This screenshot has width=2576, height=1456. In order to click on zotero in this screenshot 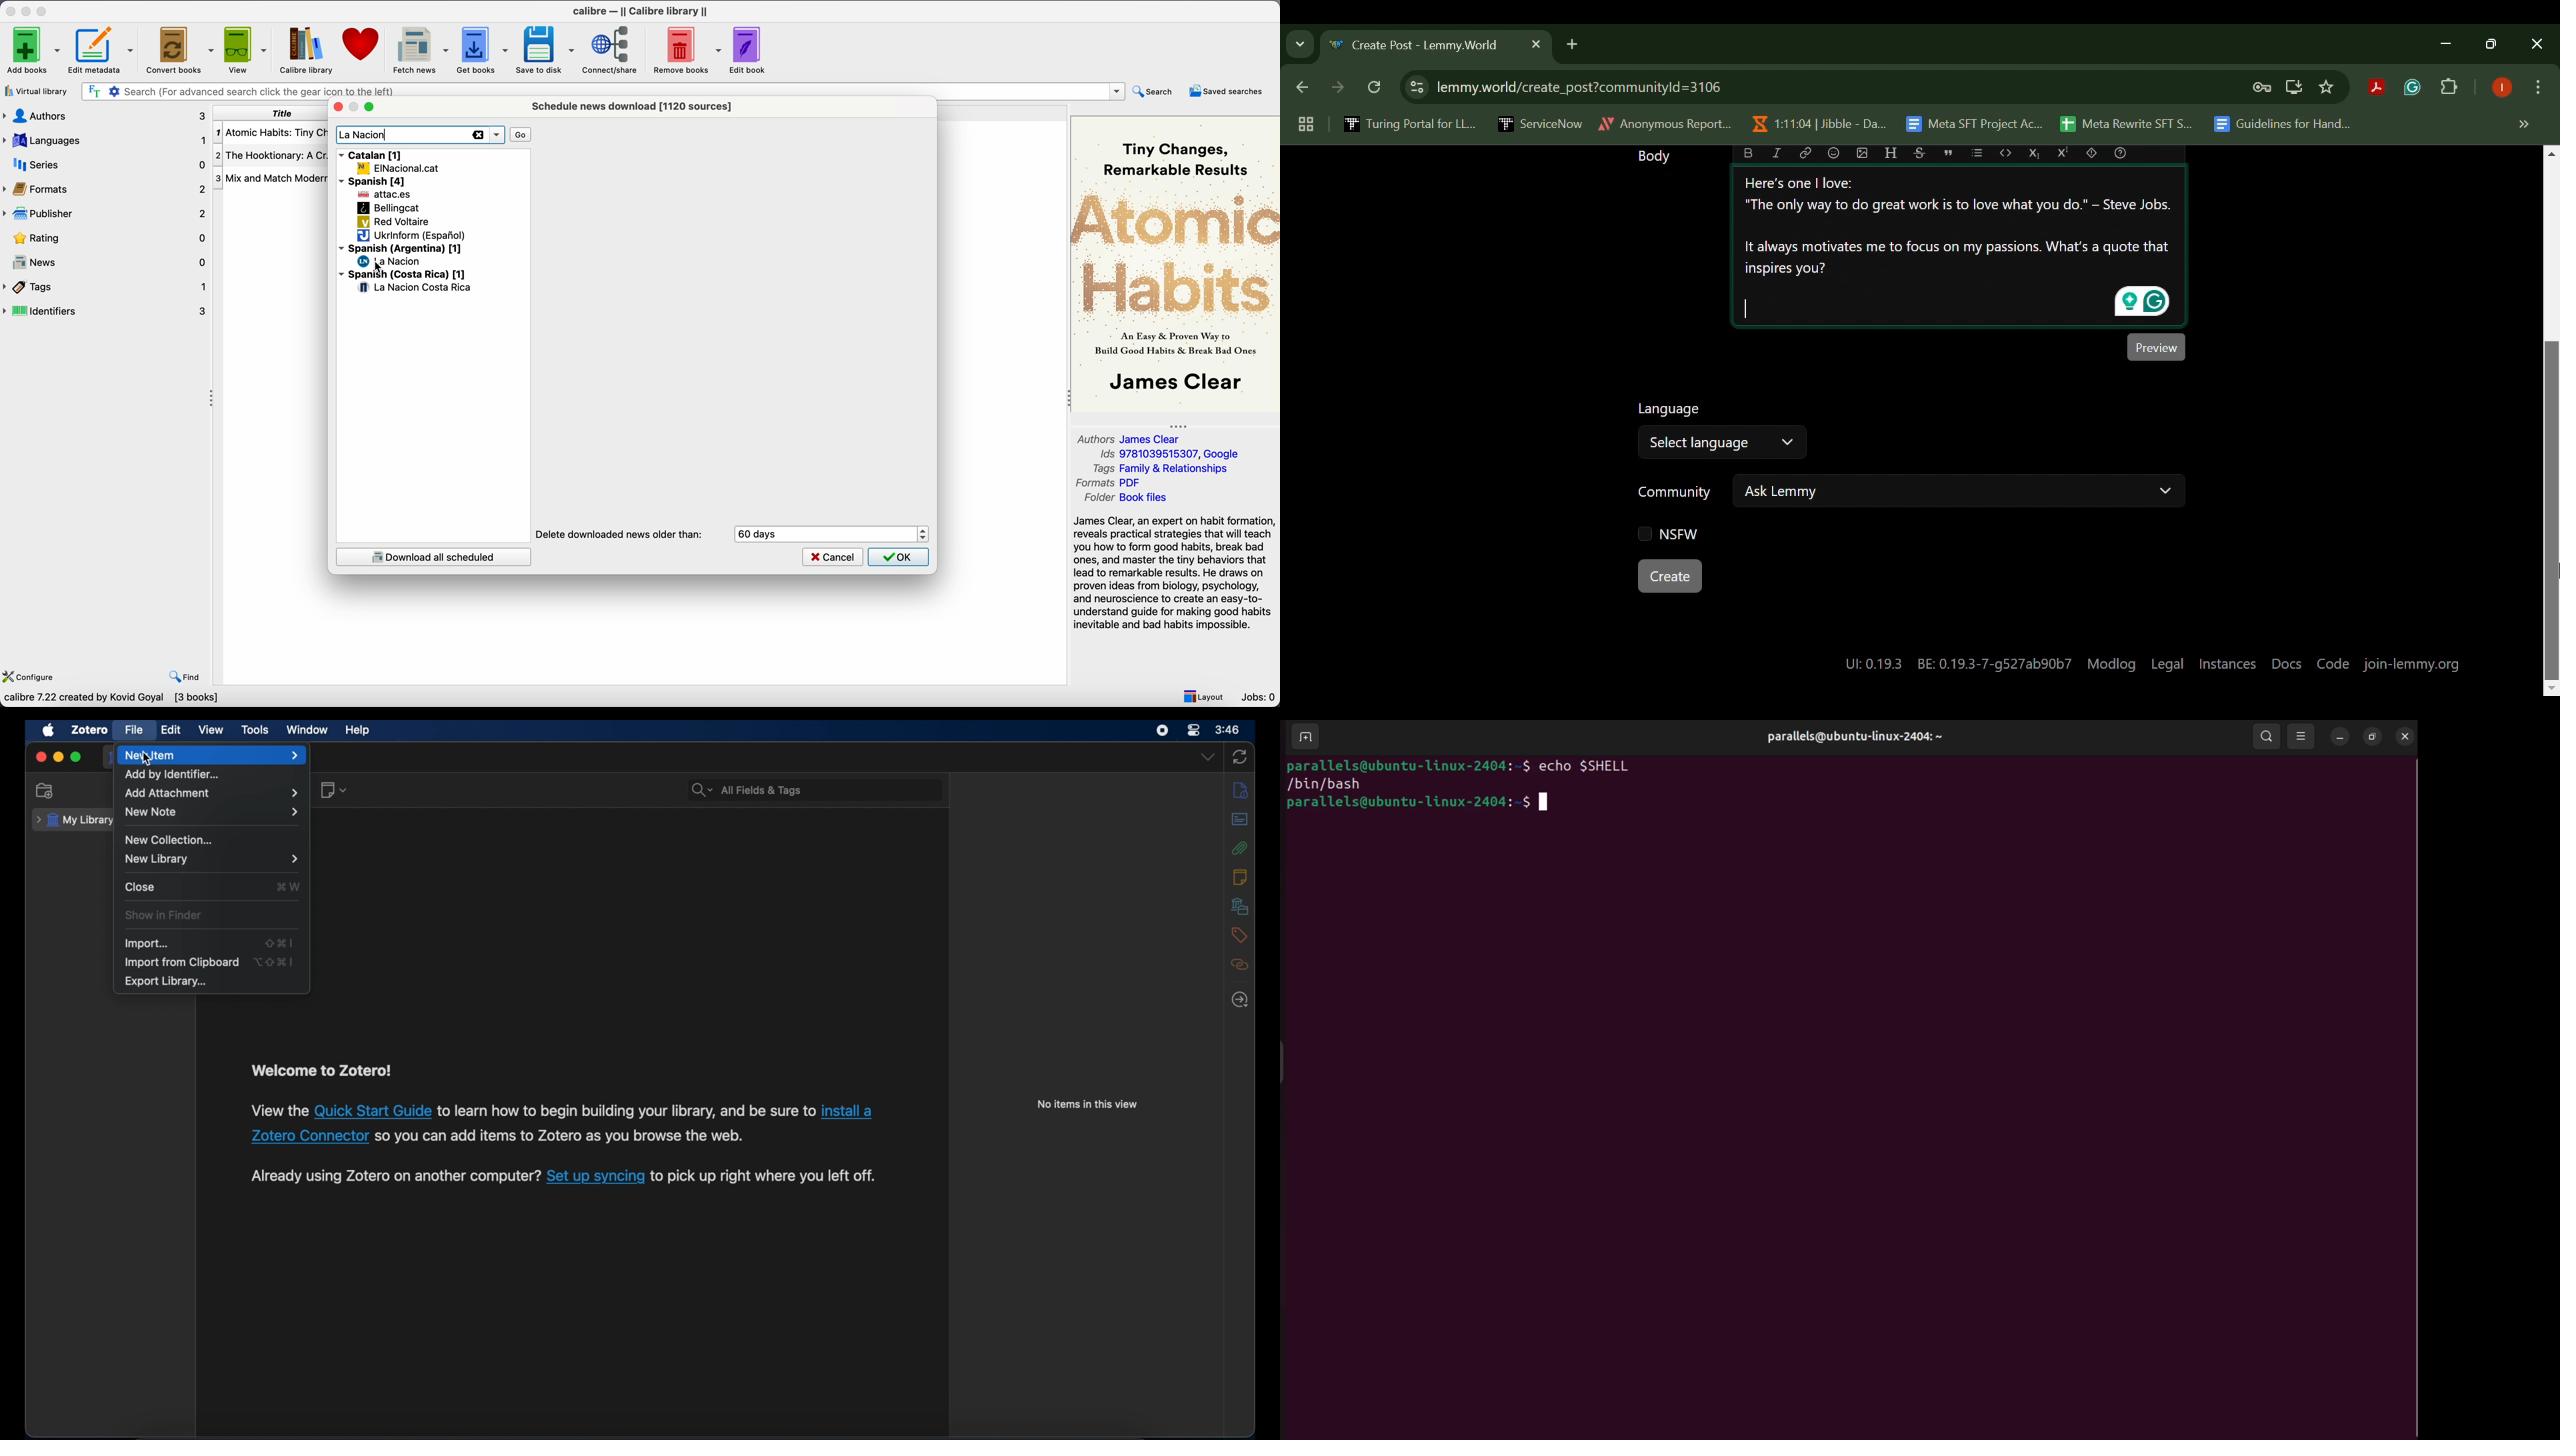, I will do `click(91, 729)`.